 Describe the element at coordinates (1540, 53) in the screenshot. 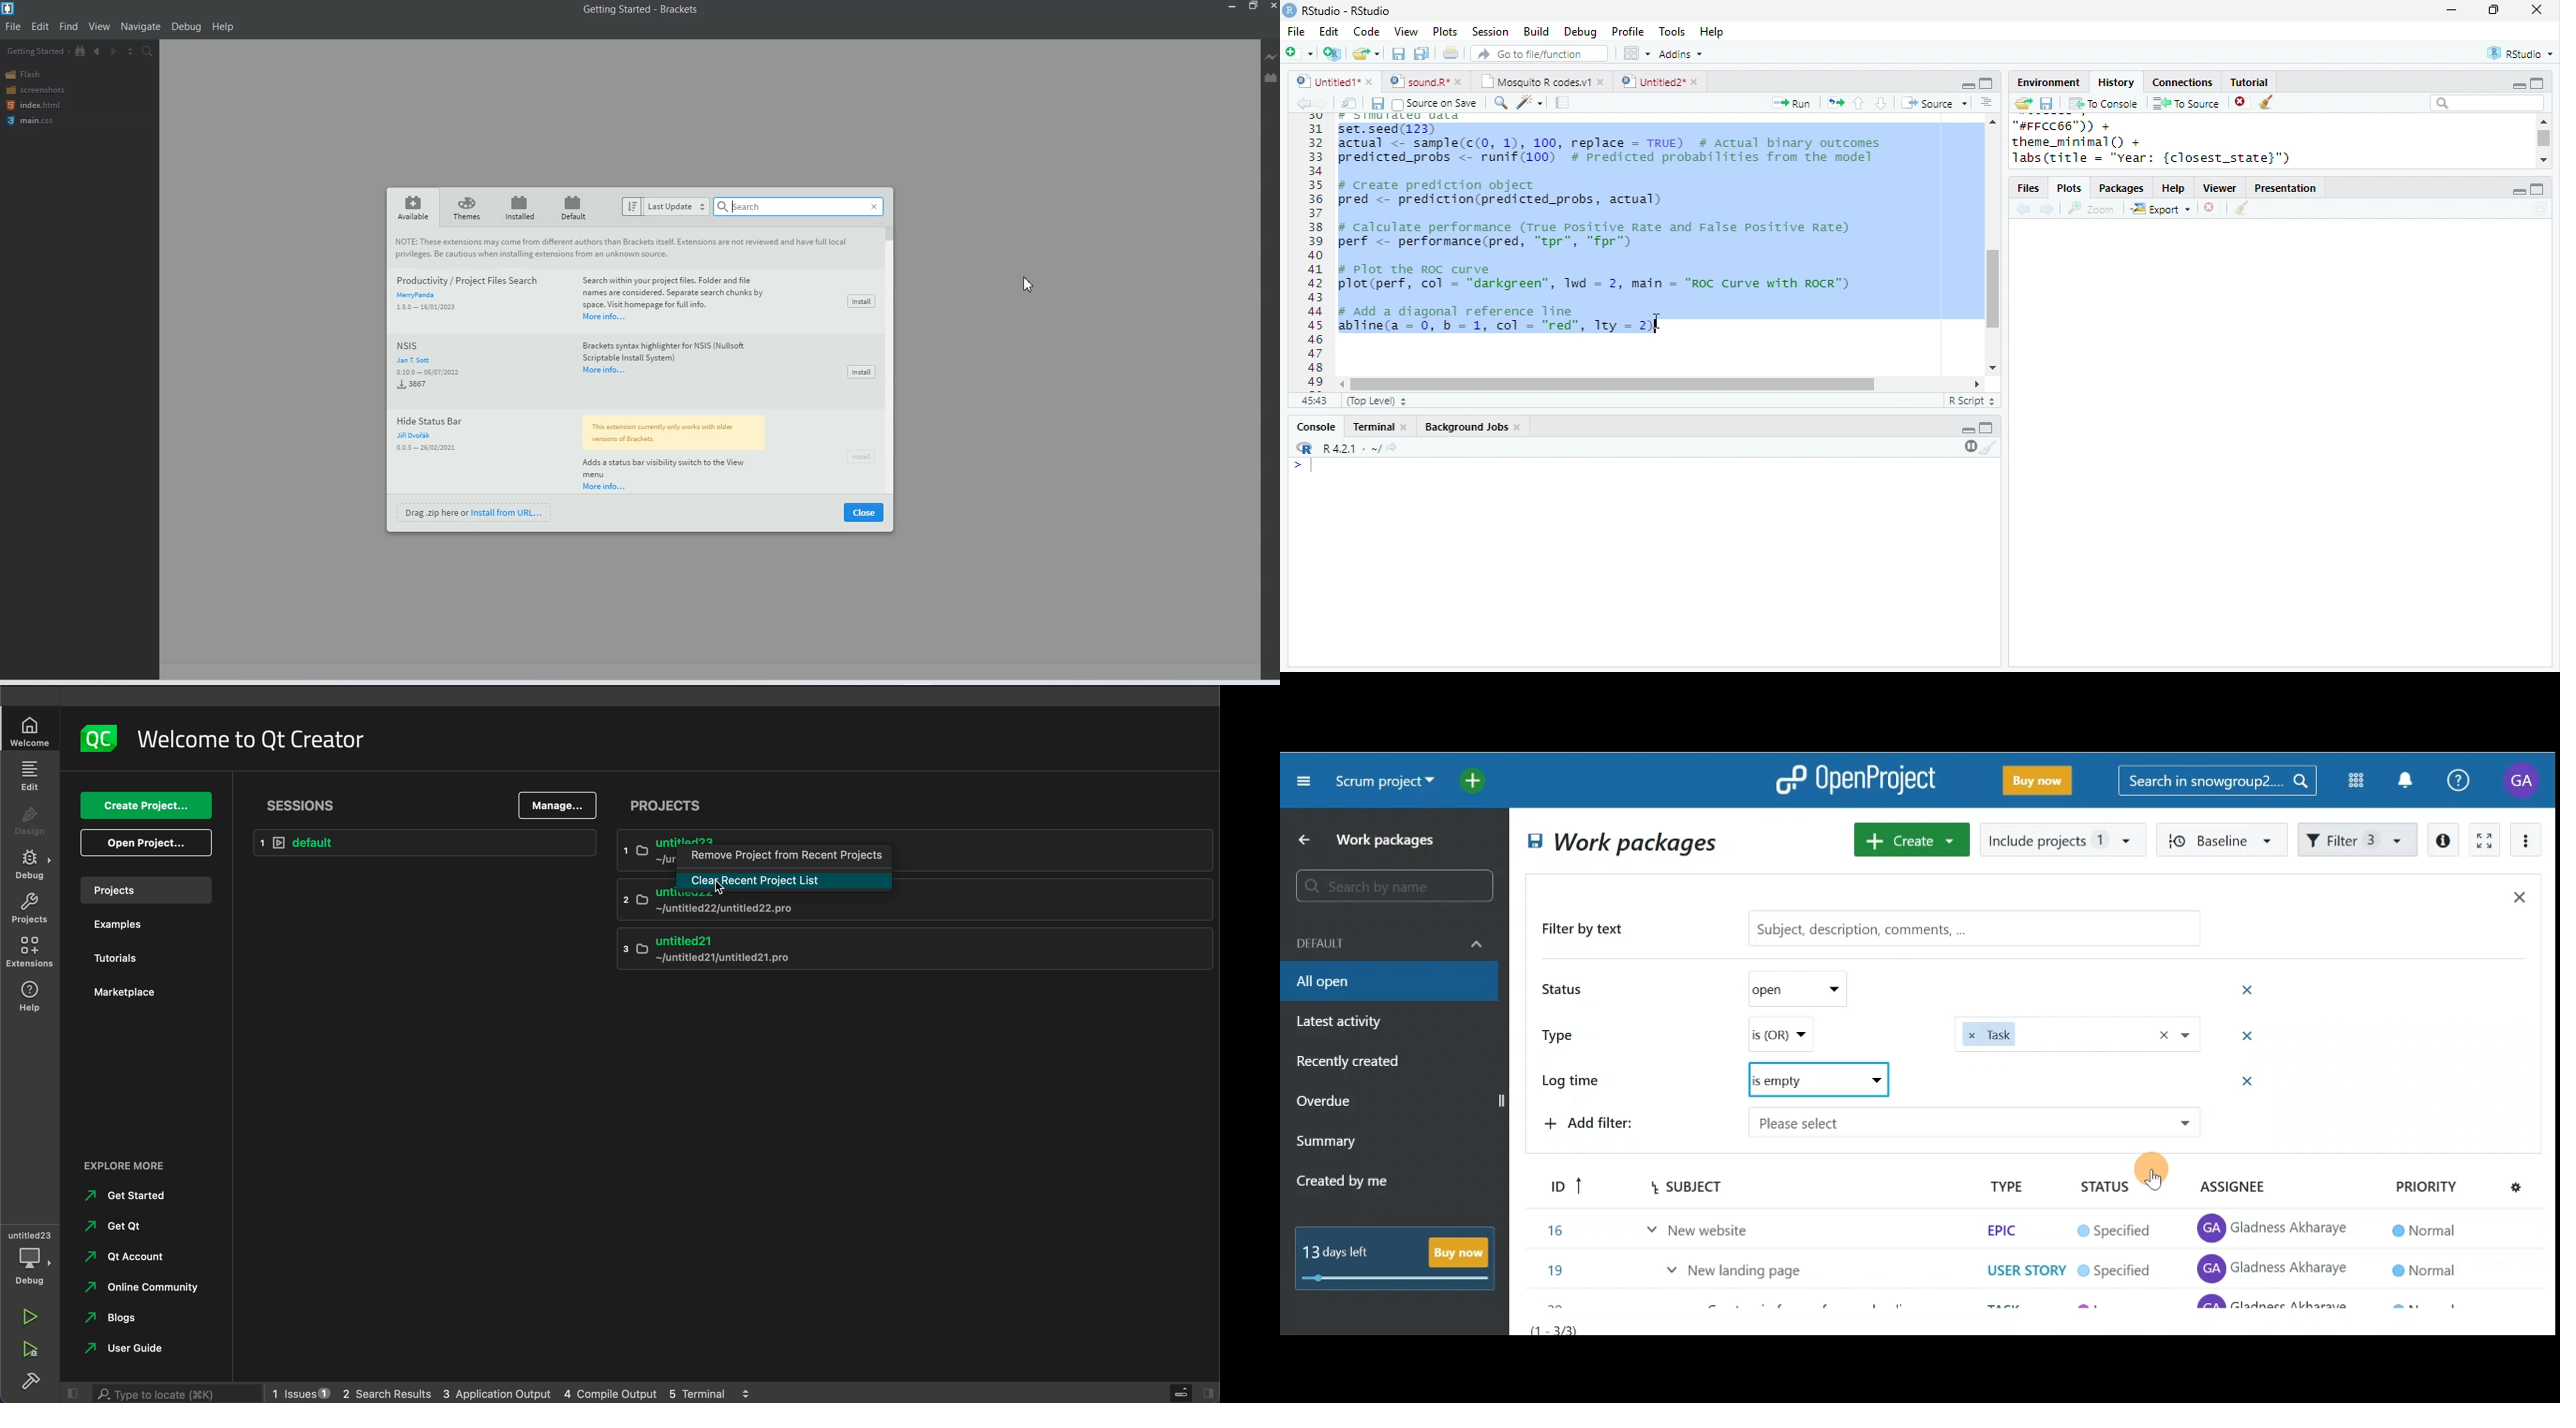

I see `search file` at that location.